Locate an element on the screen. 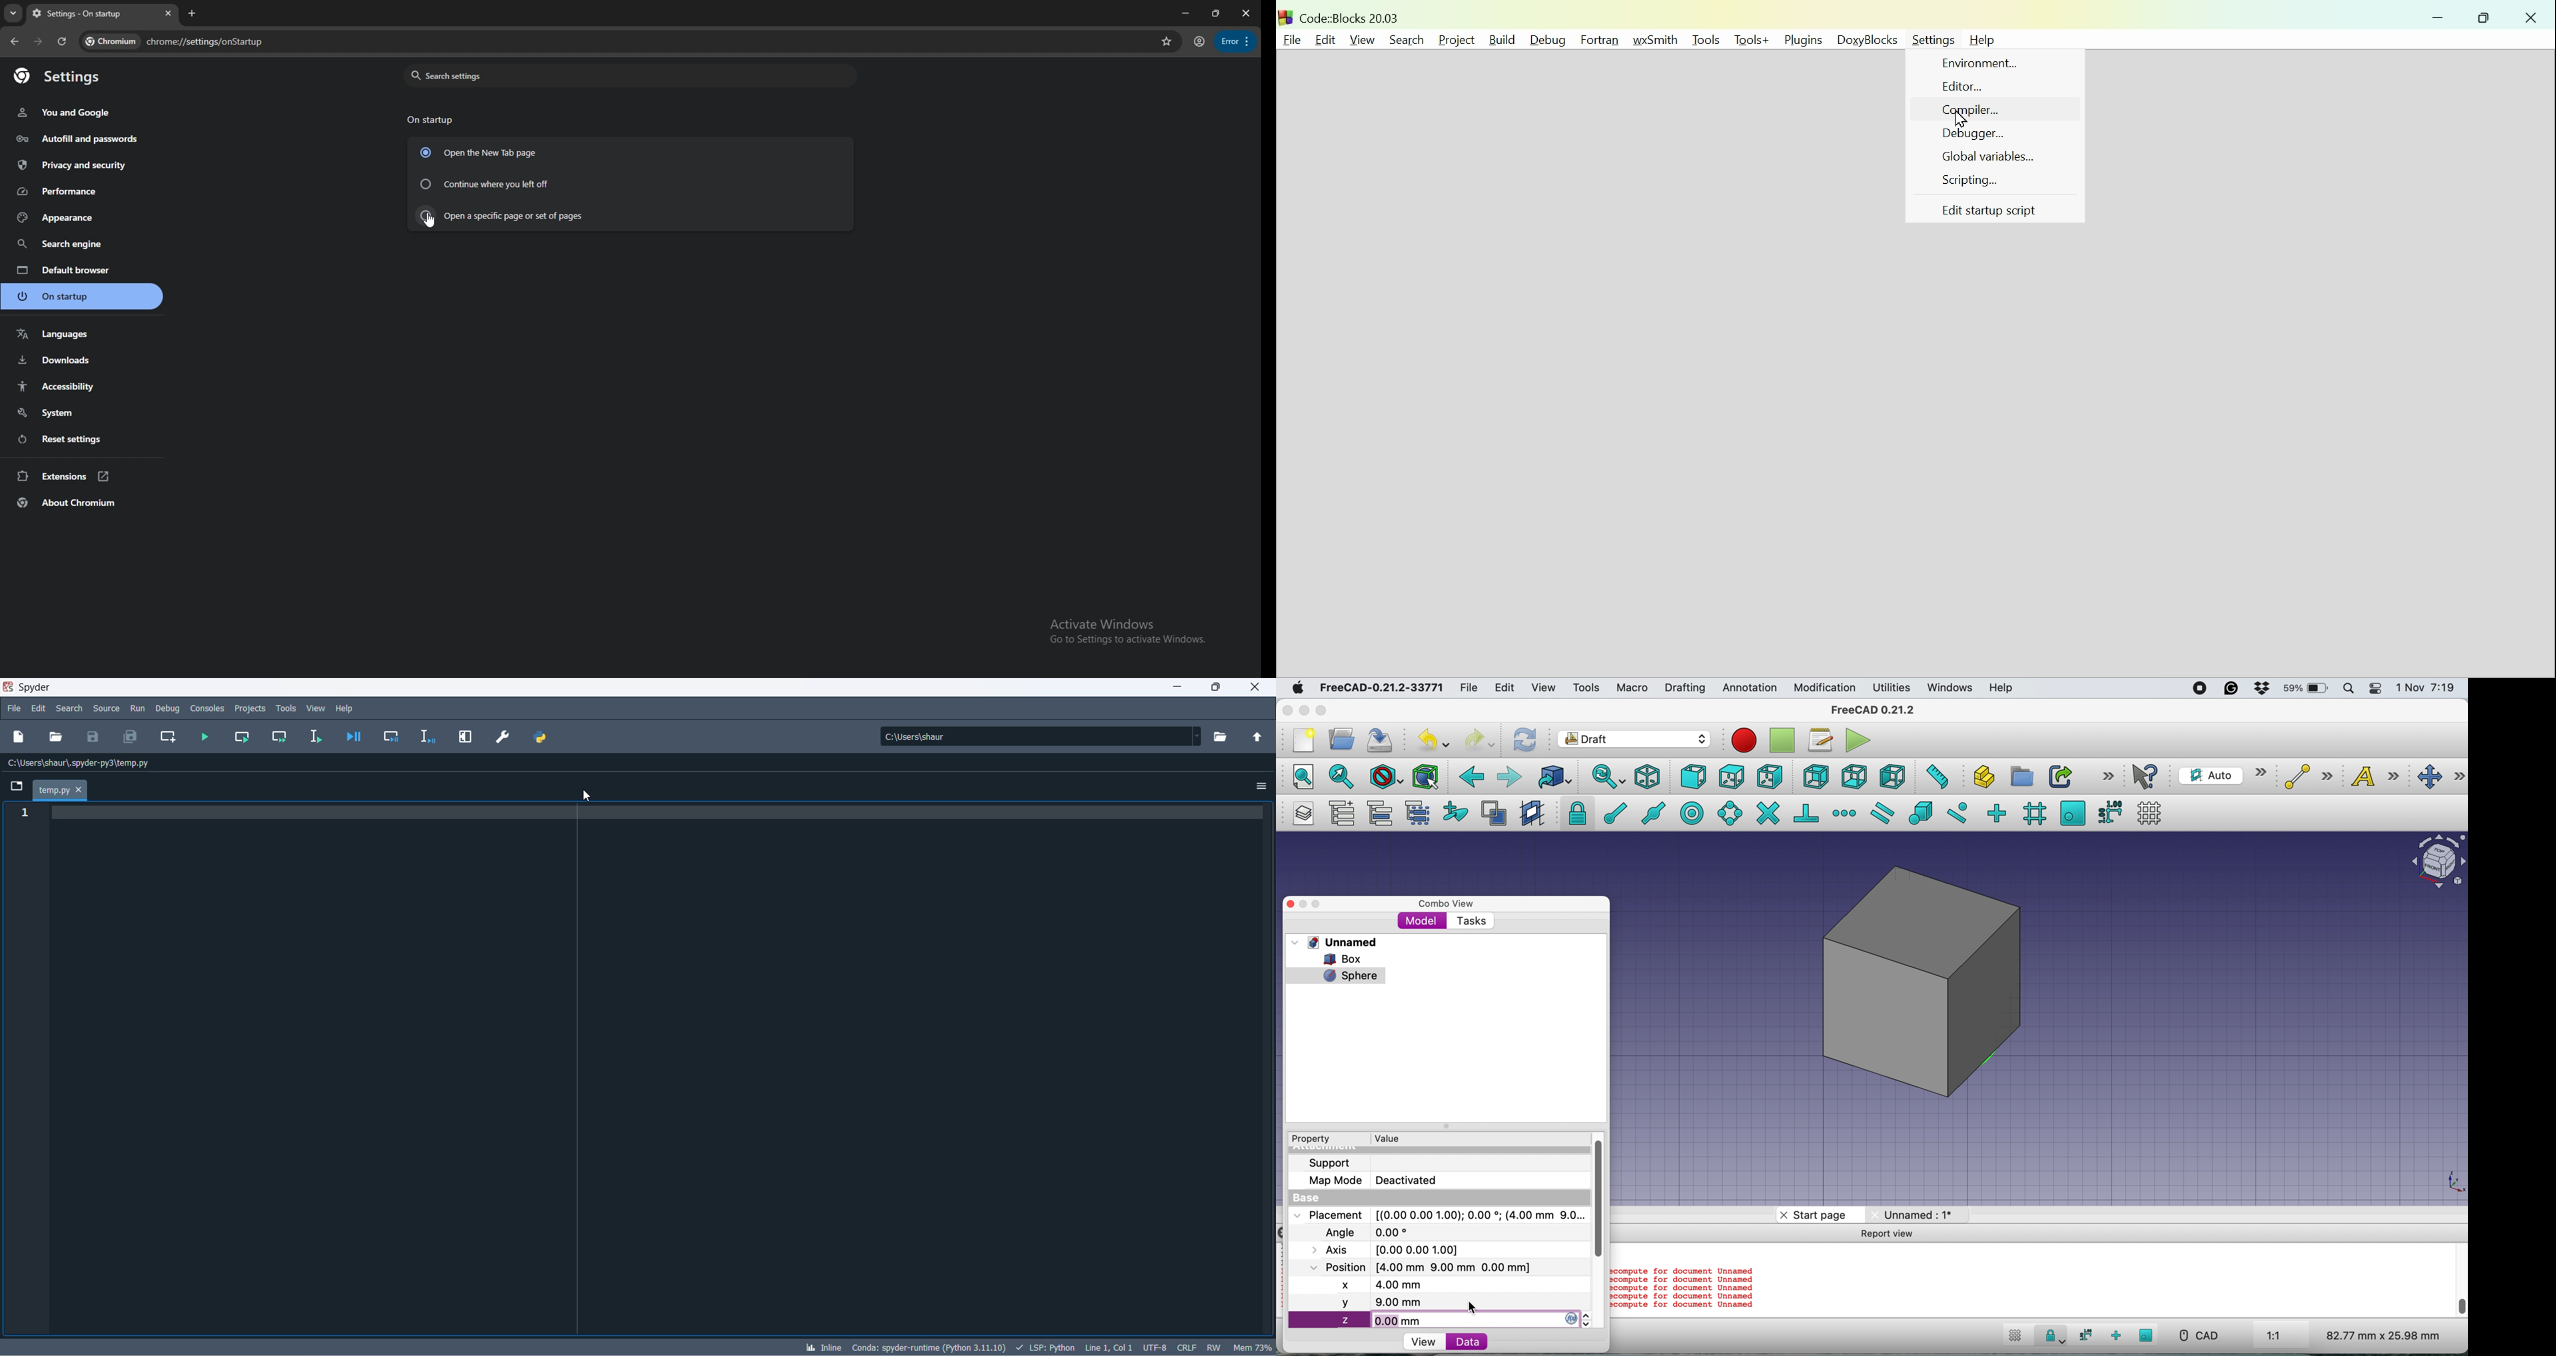 The height and width of the screenshot is (1372, 2576). move is located at coordinates (2442, 777).